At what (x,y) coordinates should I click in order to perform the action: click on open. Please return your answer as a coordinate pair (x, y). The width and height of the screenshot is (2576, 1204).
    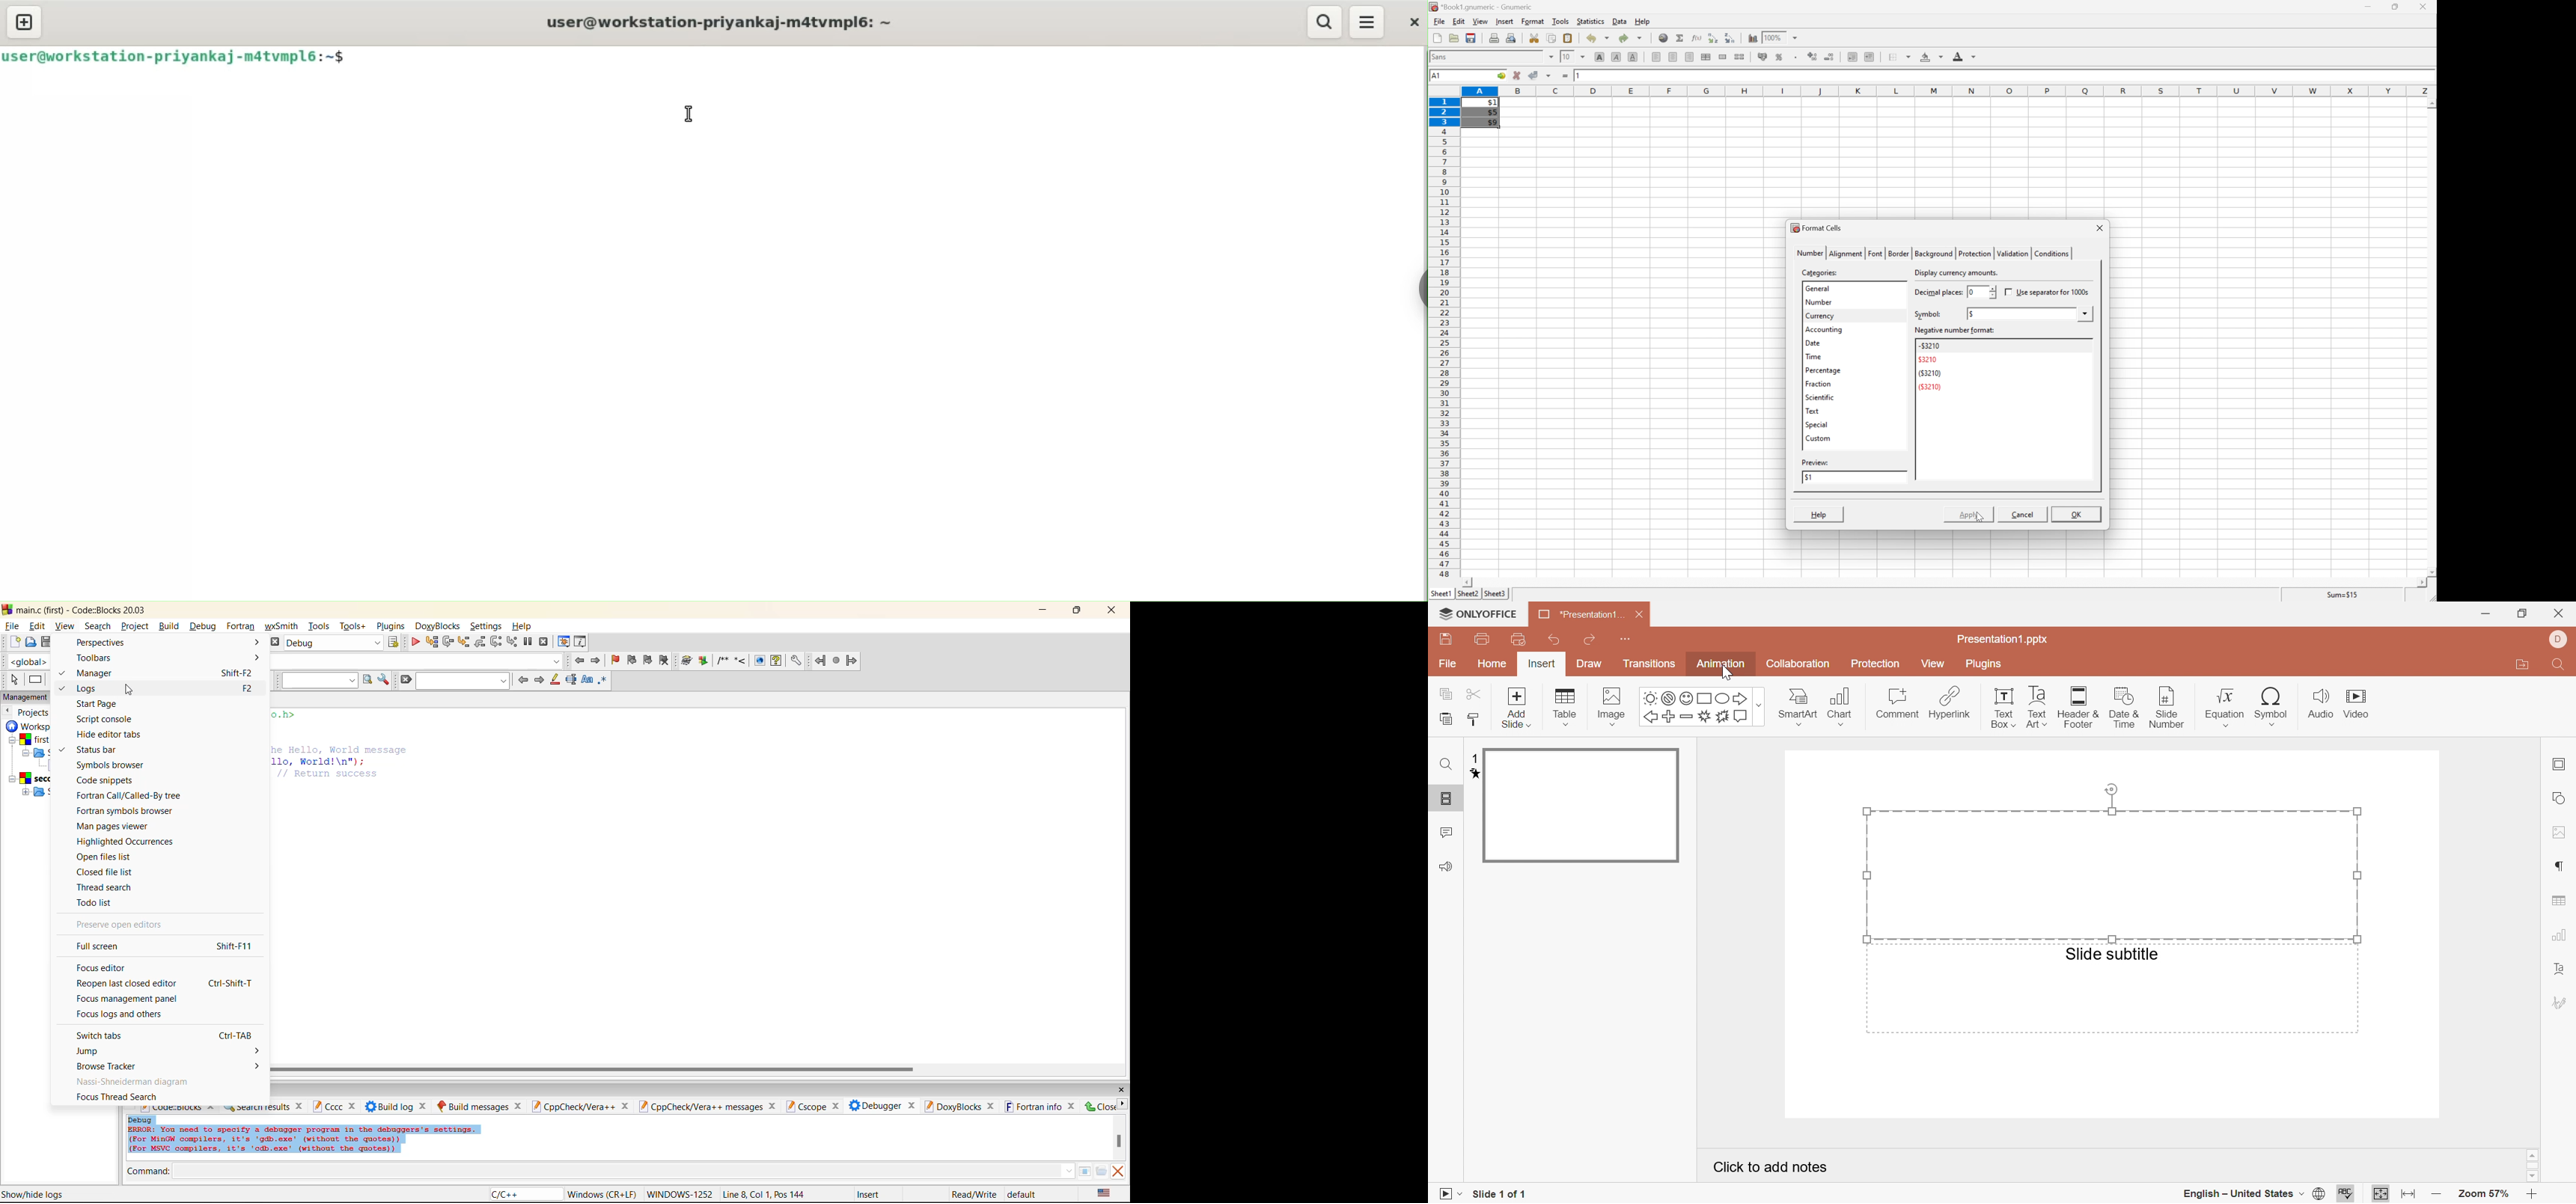
    Looking at the image, I should click on (30, 644).